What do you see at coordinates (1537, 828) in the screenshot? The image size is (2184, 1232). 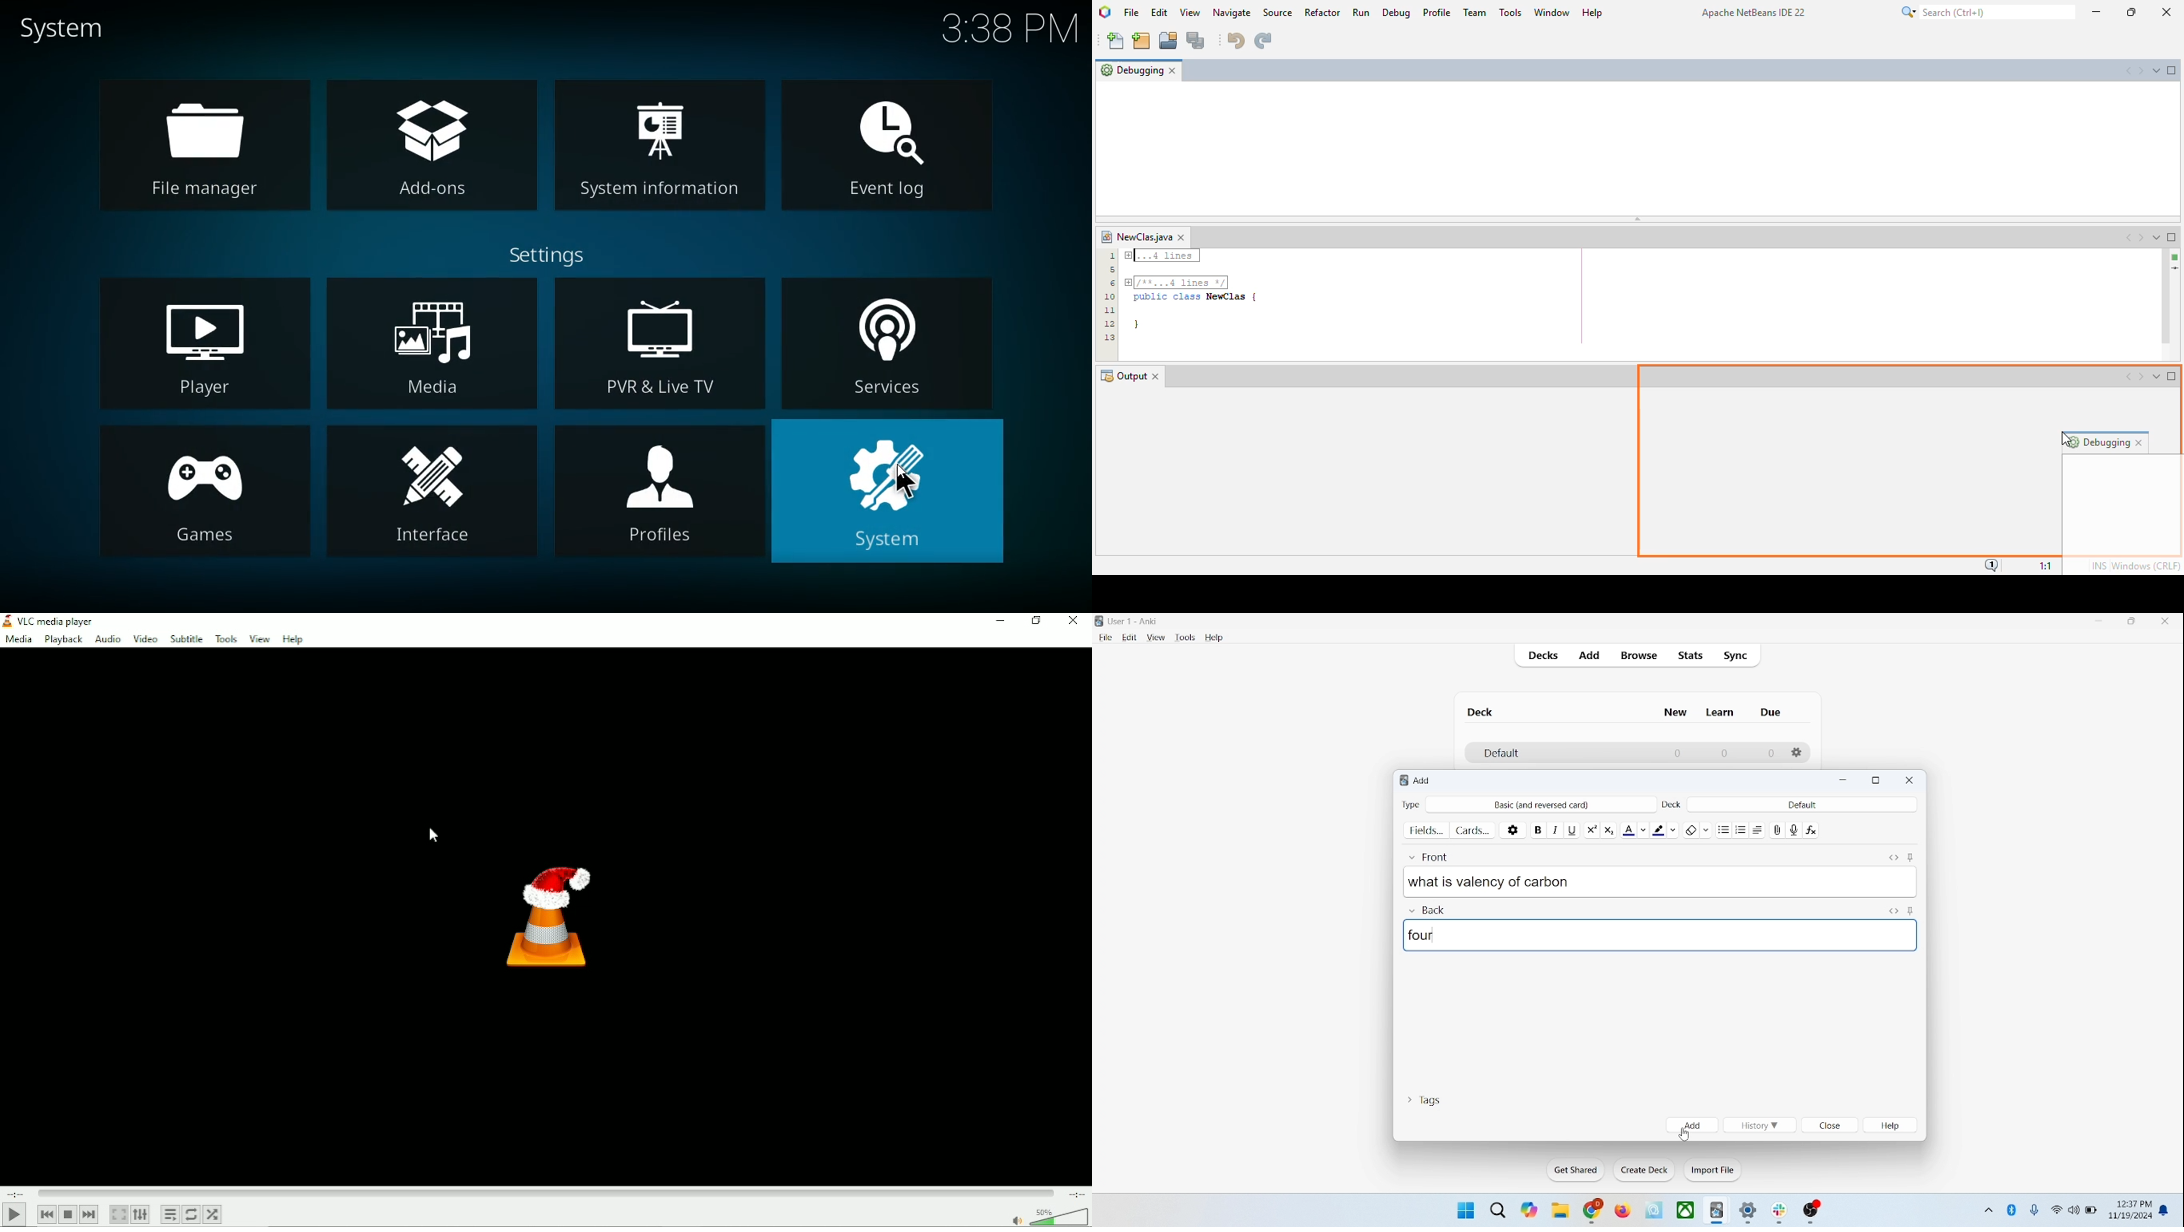 I see `bold` at bounding box center [1537, 828].